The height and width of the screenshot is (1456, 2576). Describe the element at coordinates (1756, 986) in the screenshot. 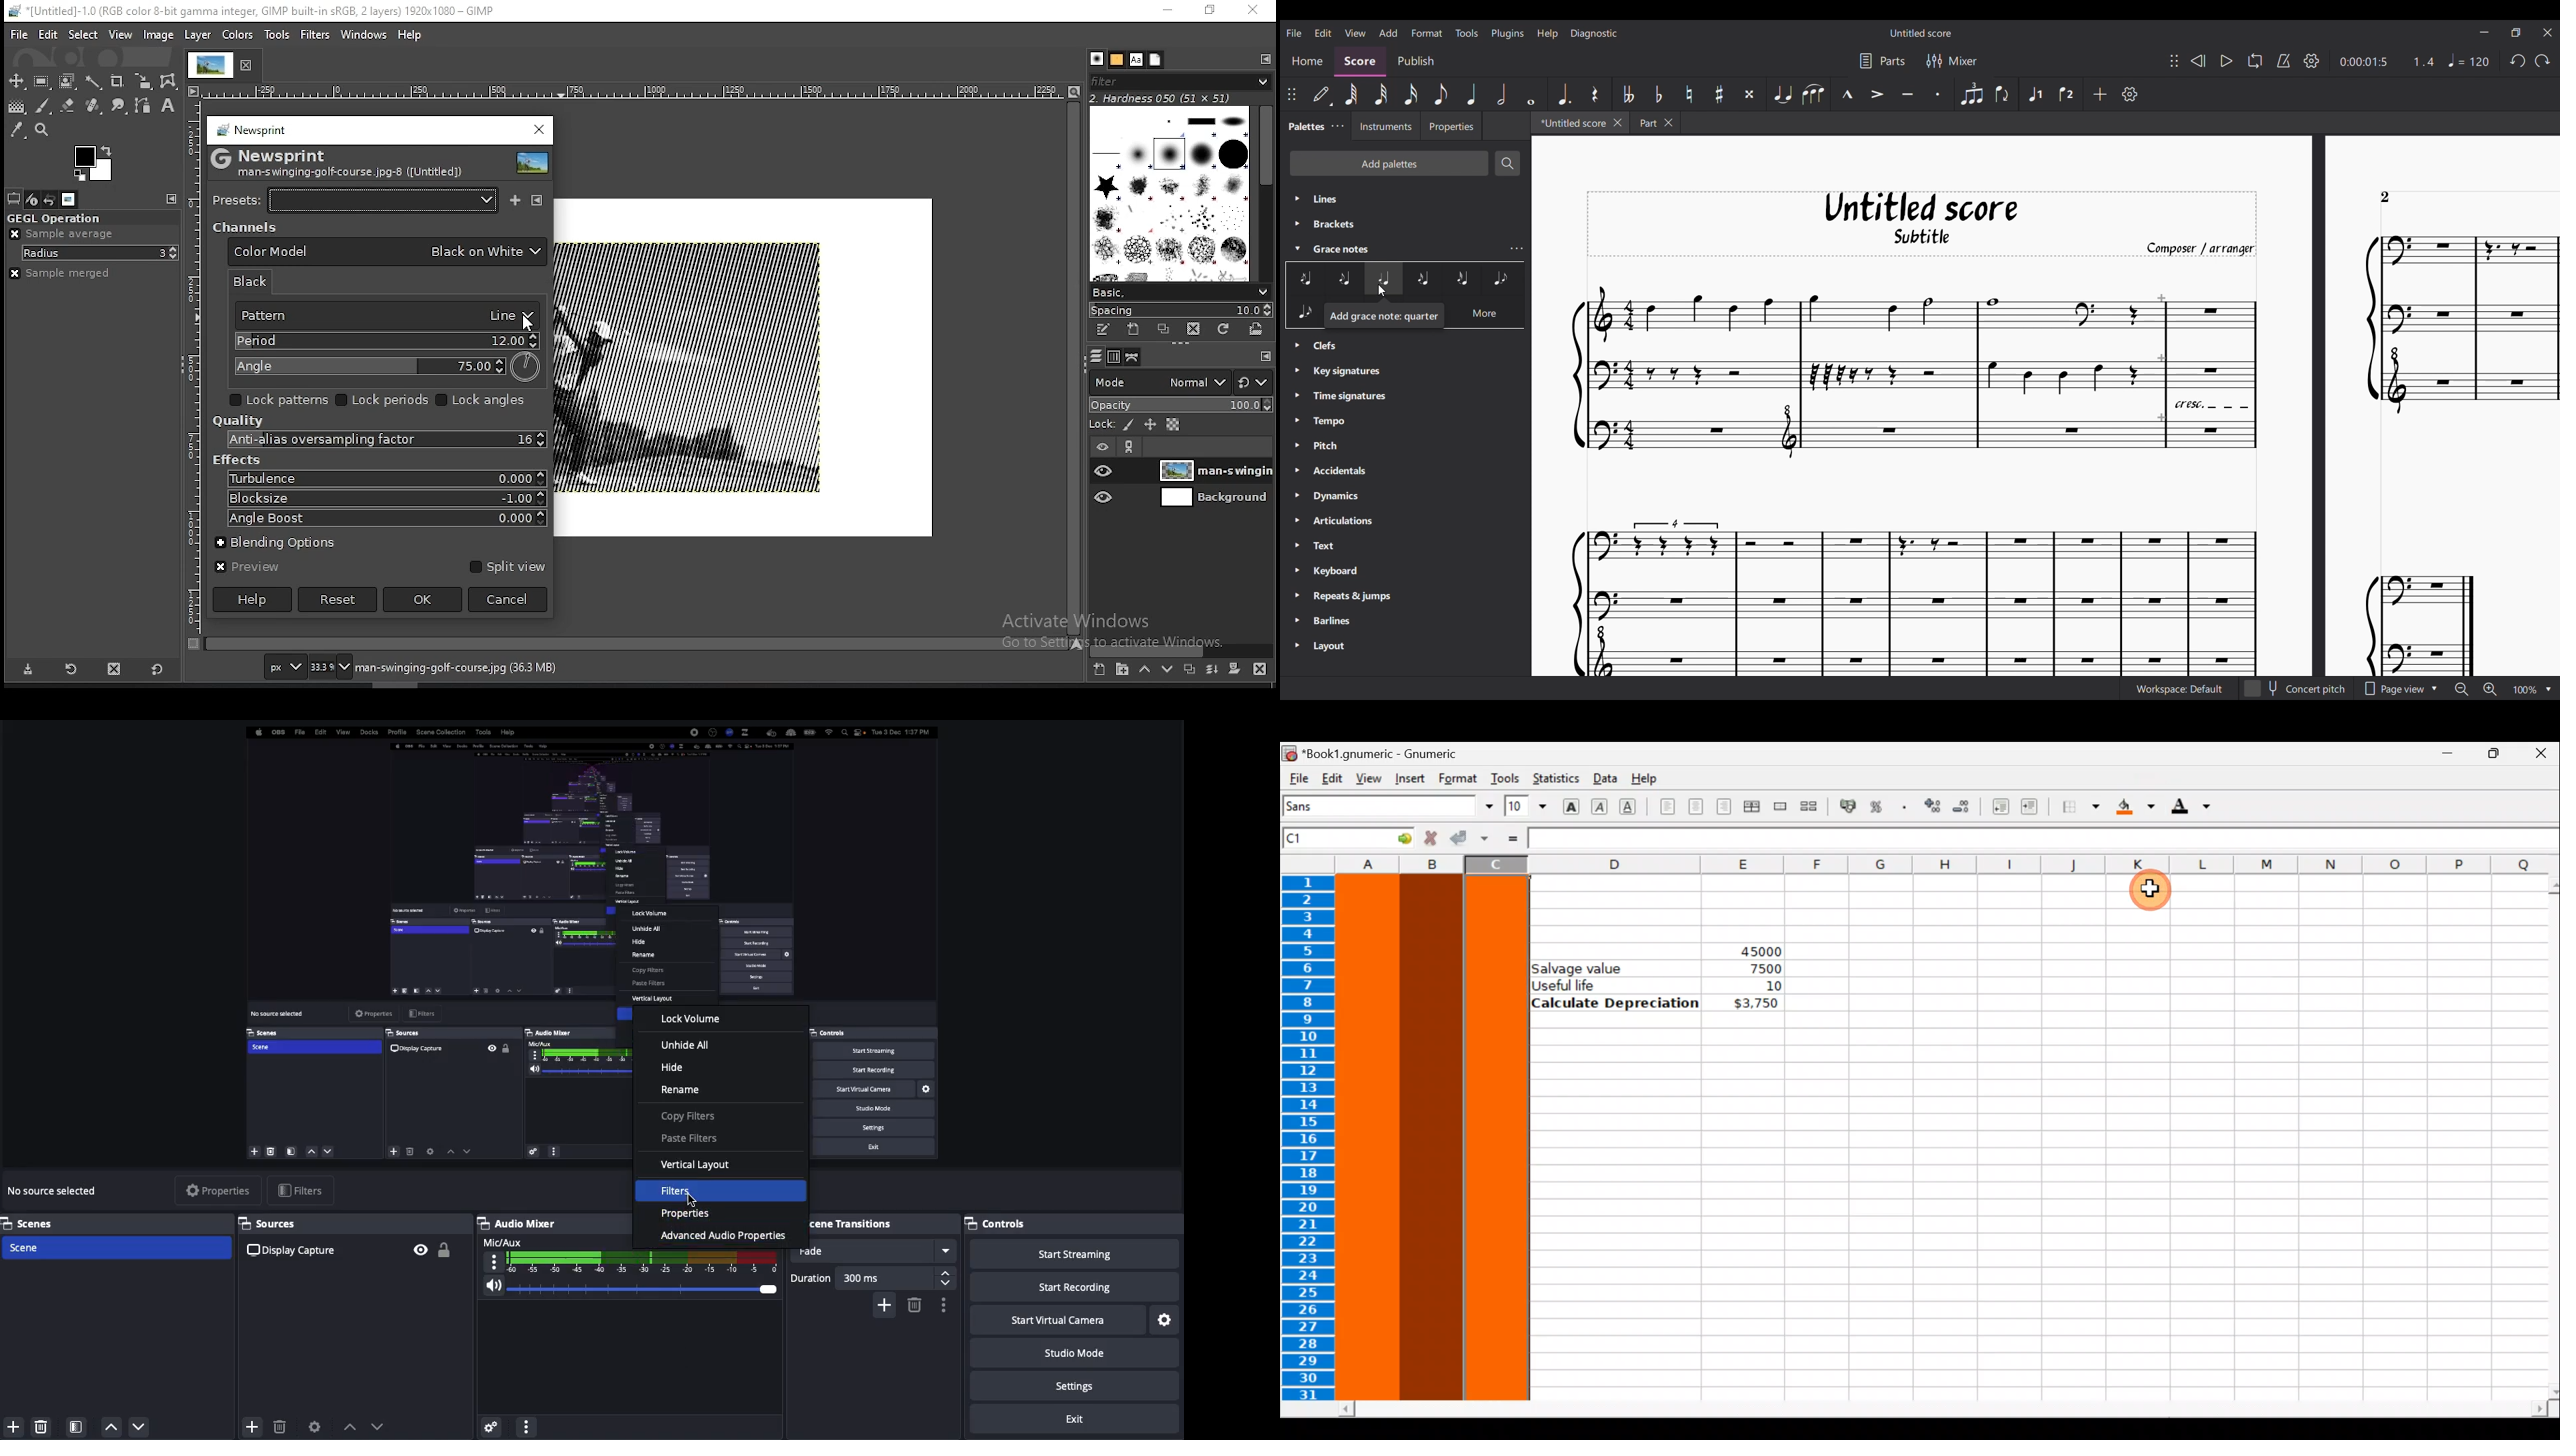

I see `10` at that location.